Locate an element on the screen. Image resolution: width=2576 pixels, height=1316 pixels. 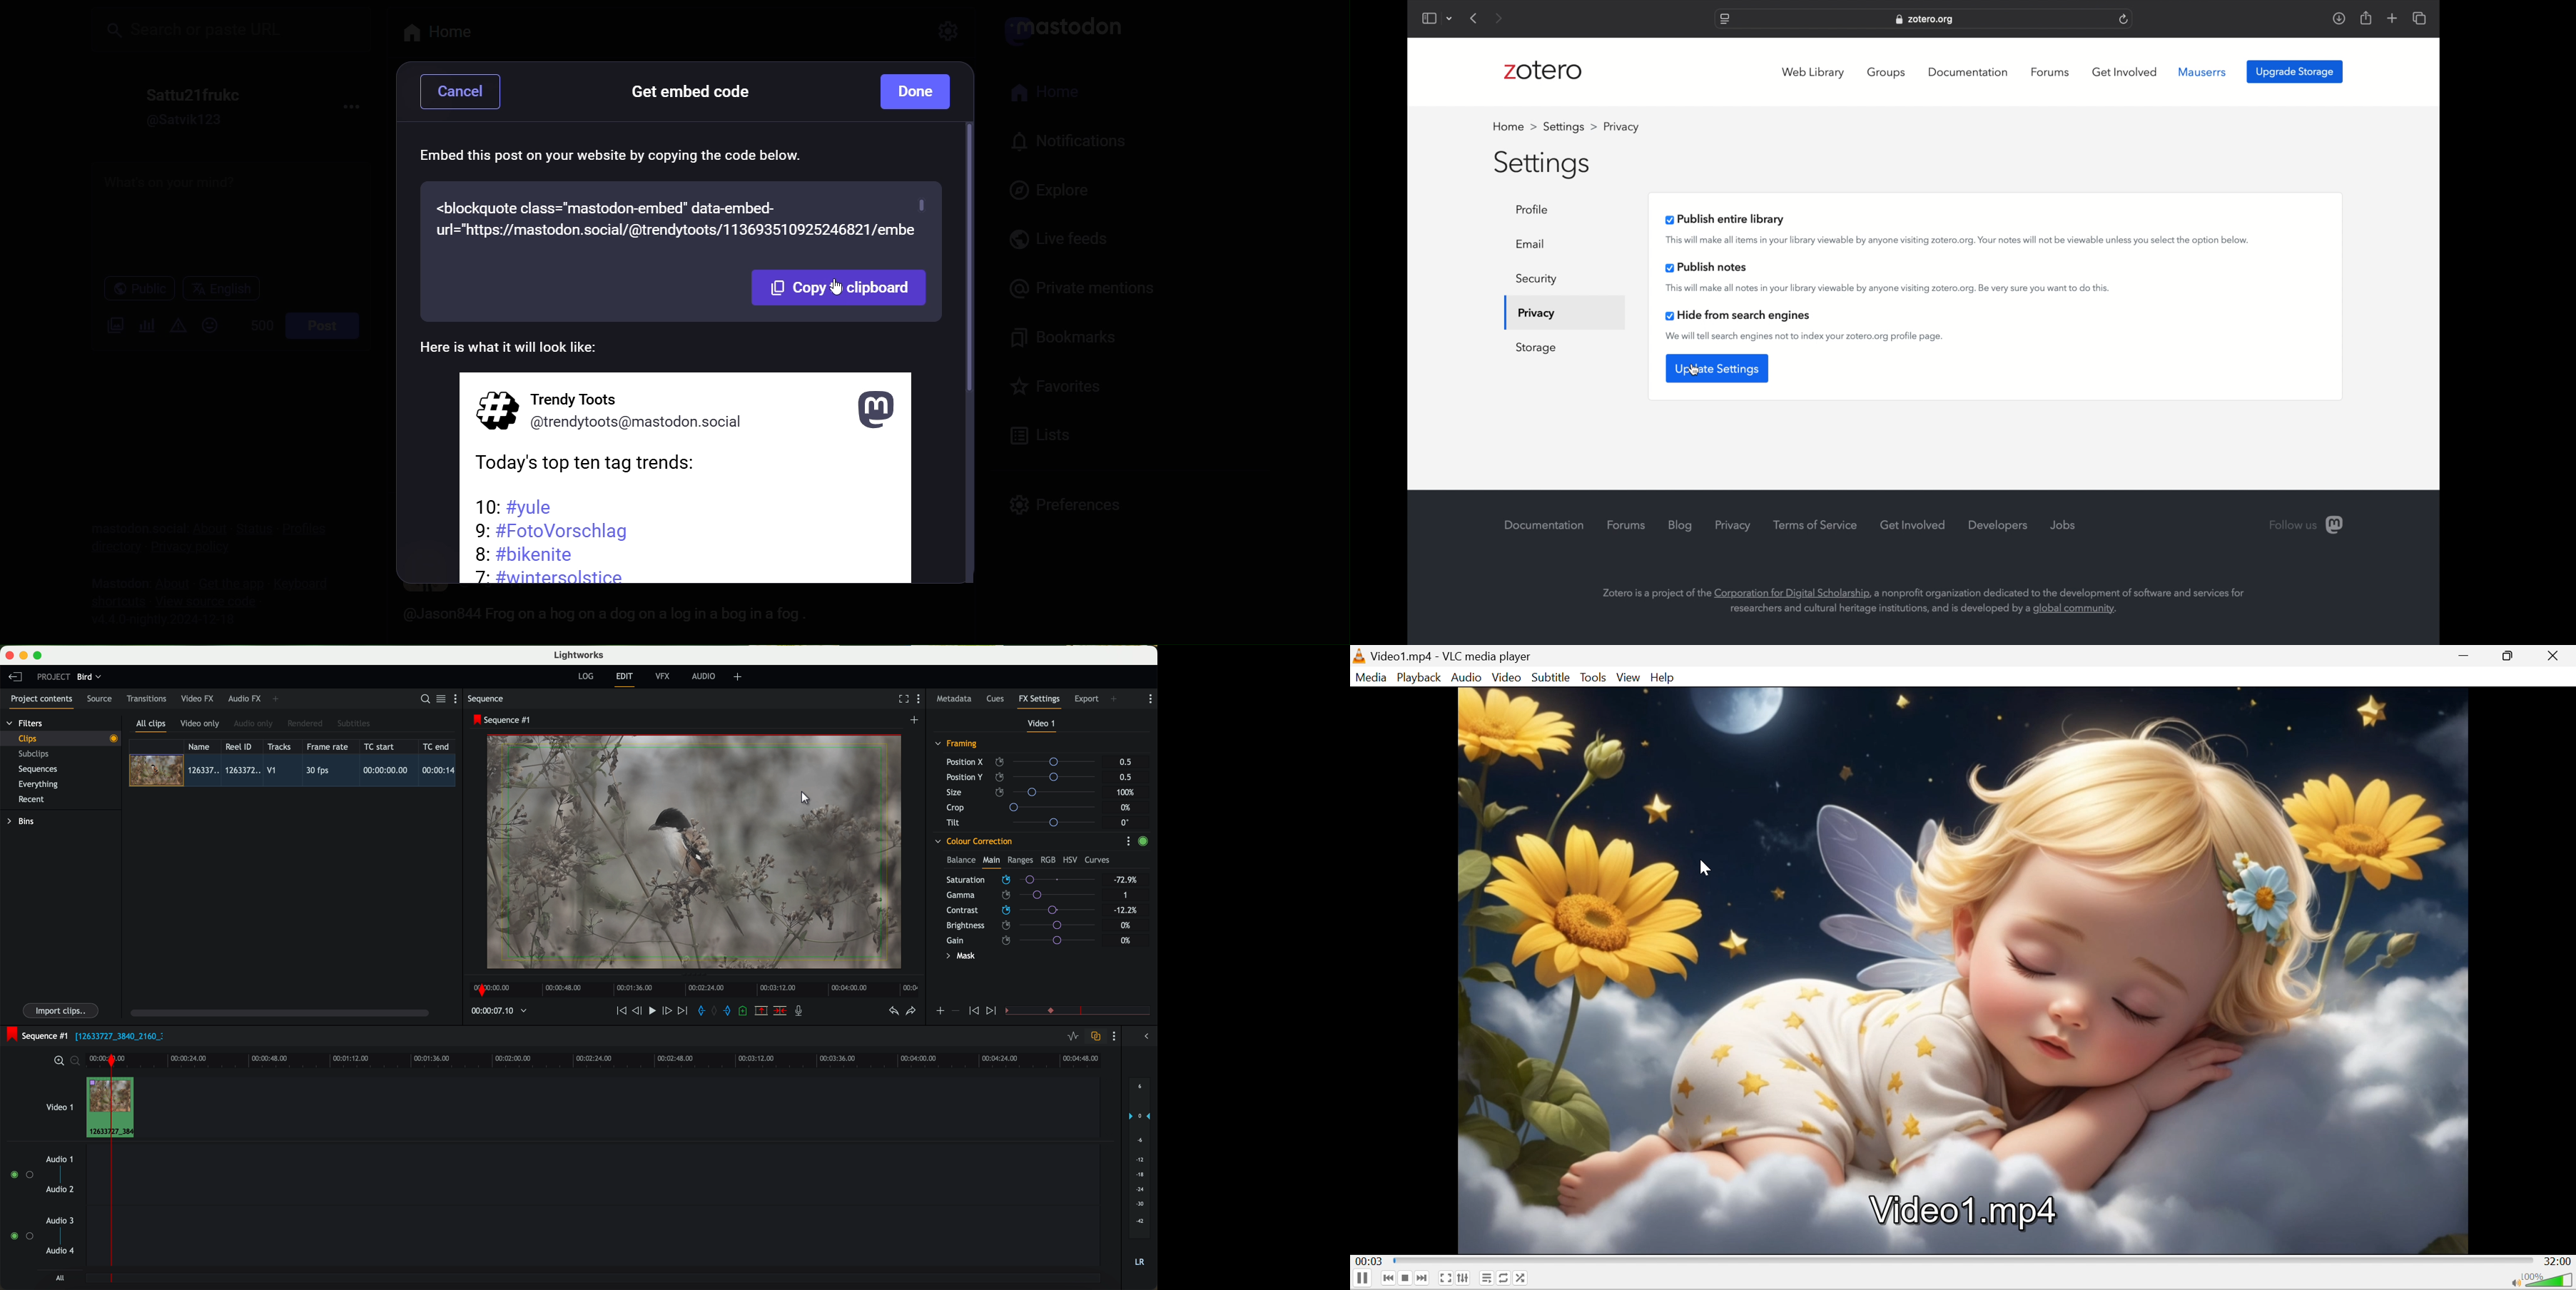
0% is located at coordinates (1126, 924).